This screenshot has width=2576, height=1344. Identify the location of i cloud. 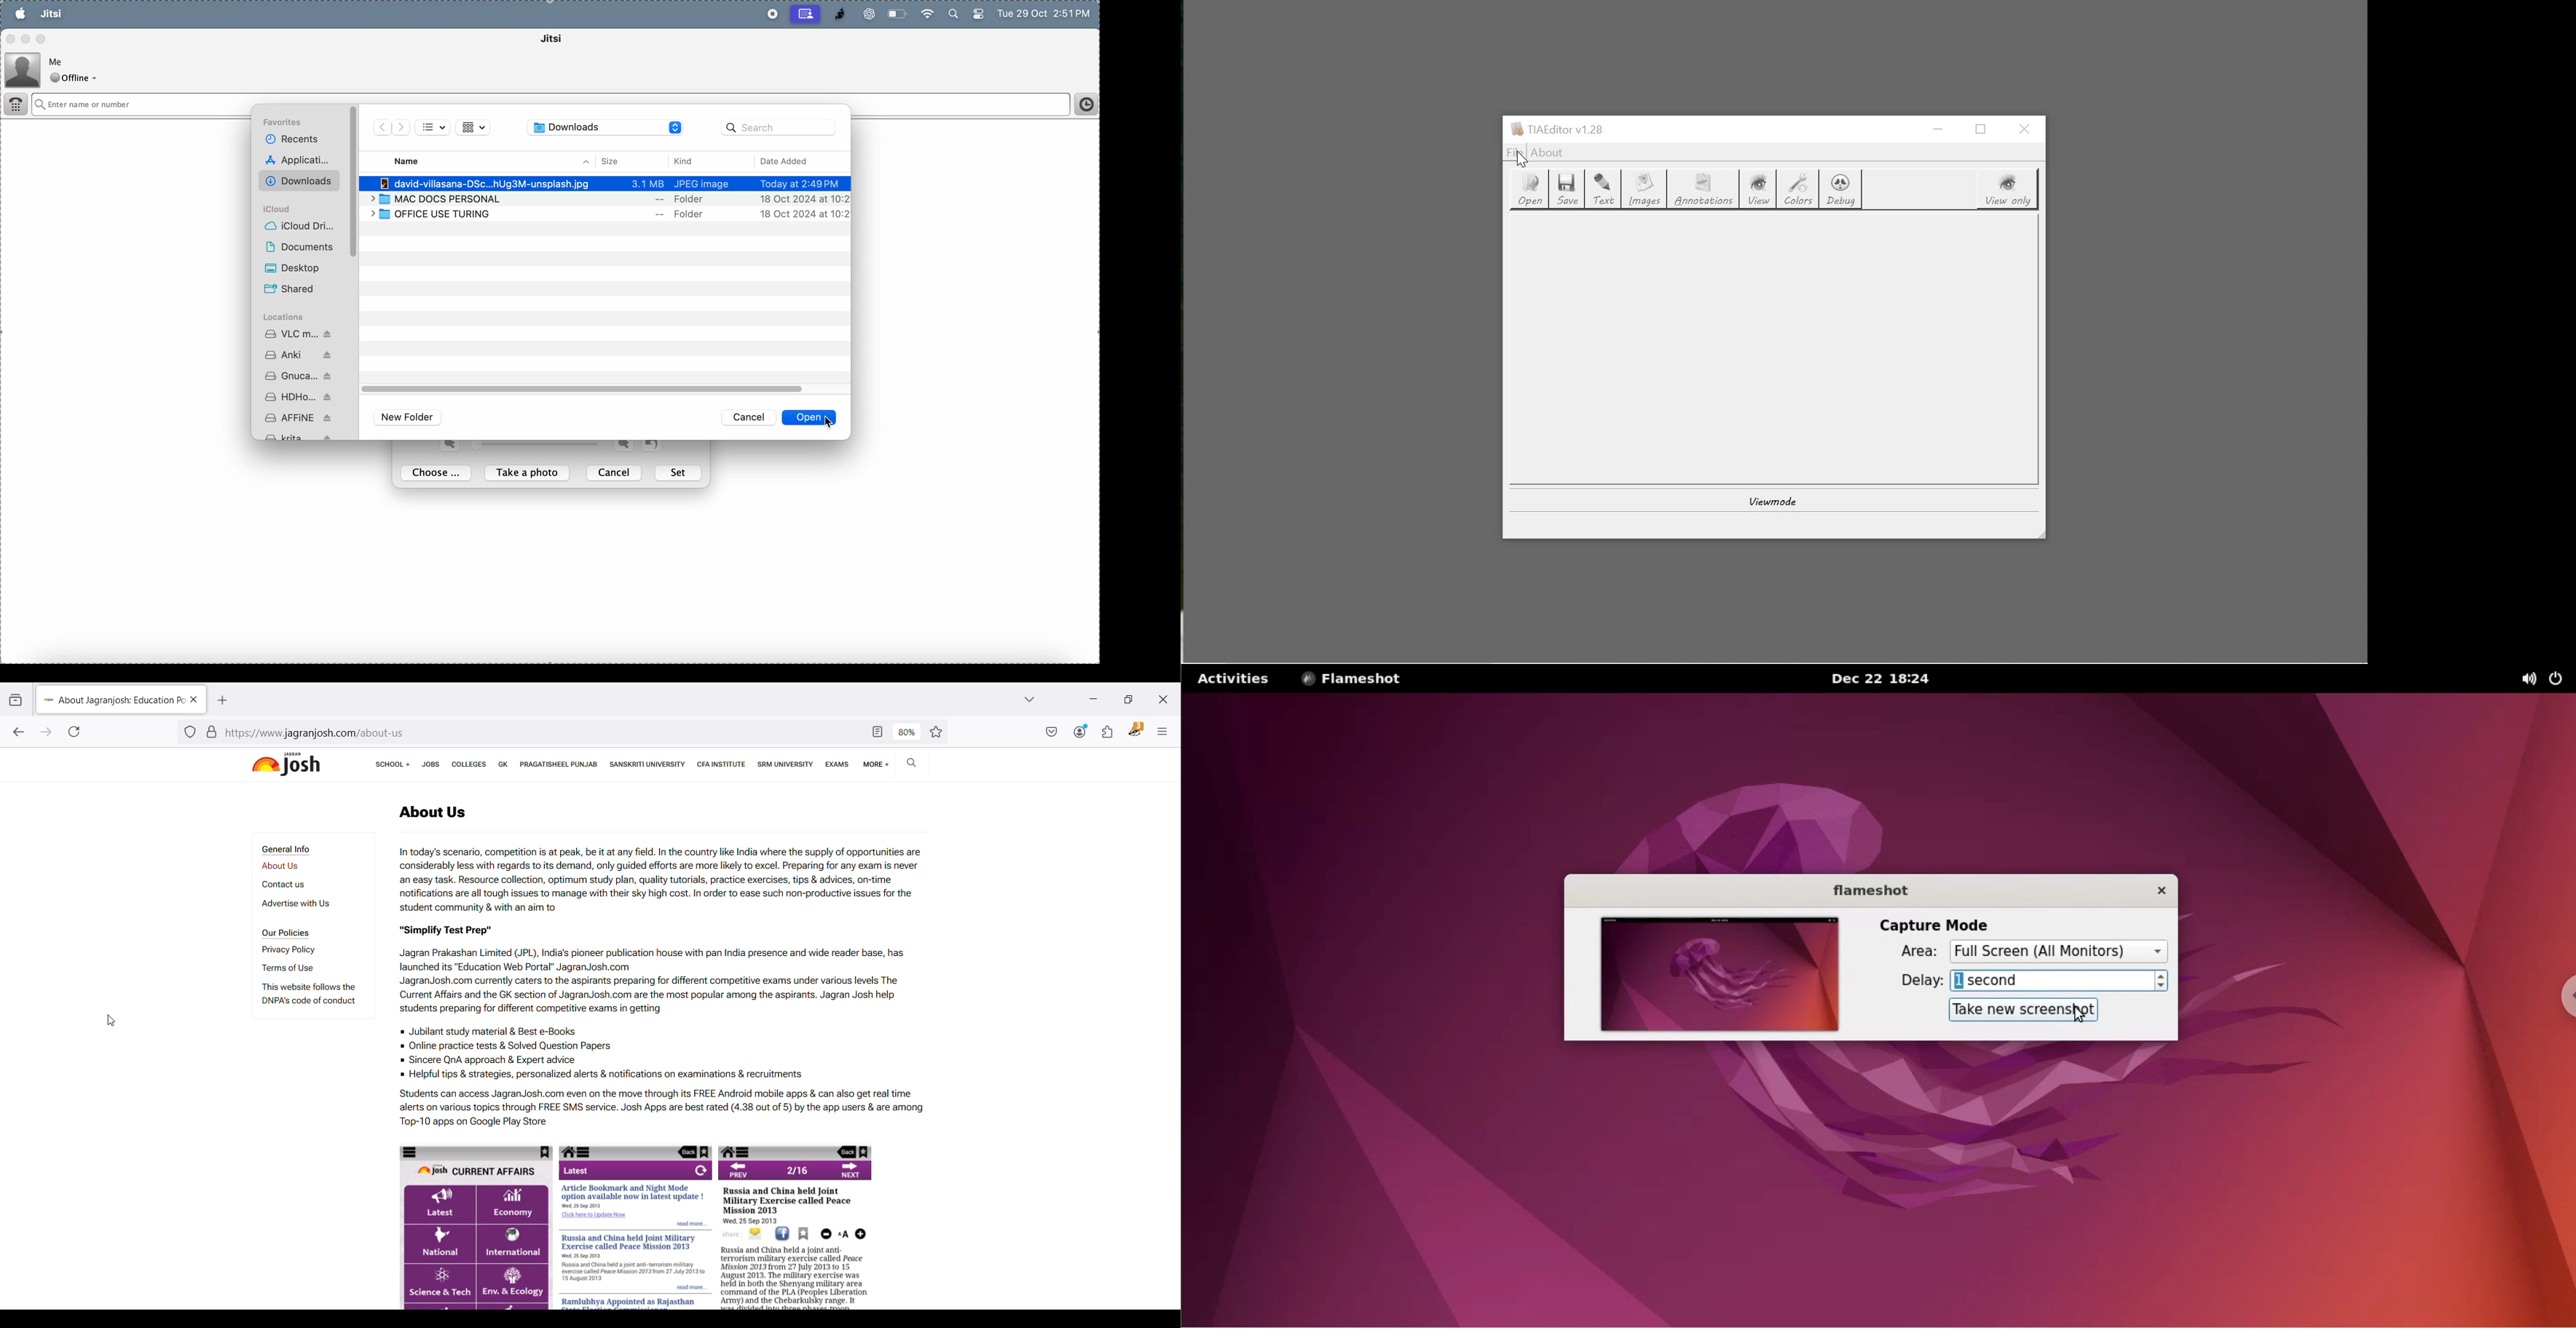
(282, 208).